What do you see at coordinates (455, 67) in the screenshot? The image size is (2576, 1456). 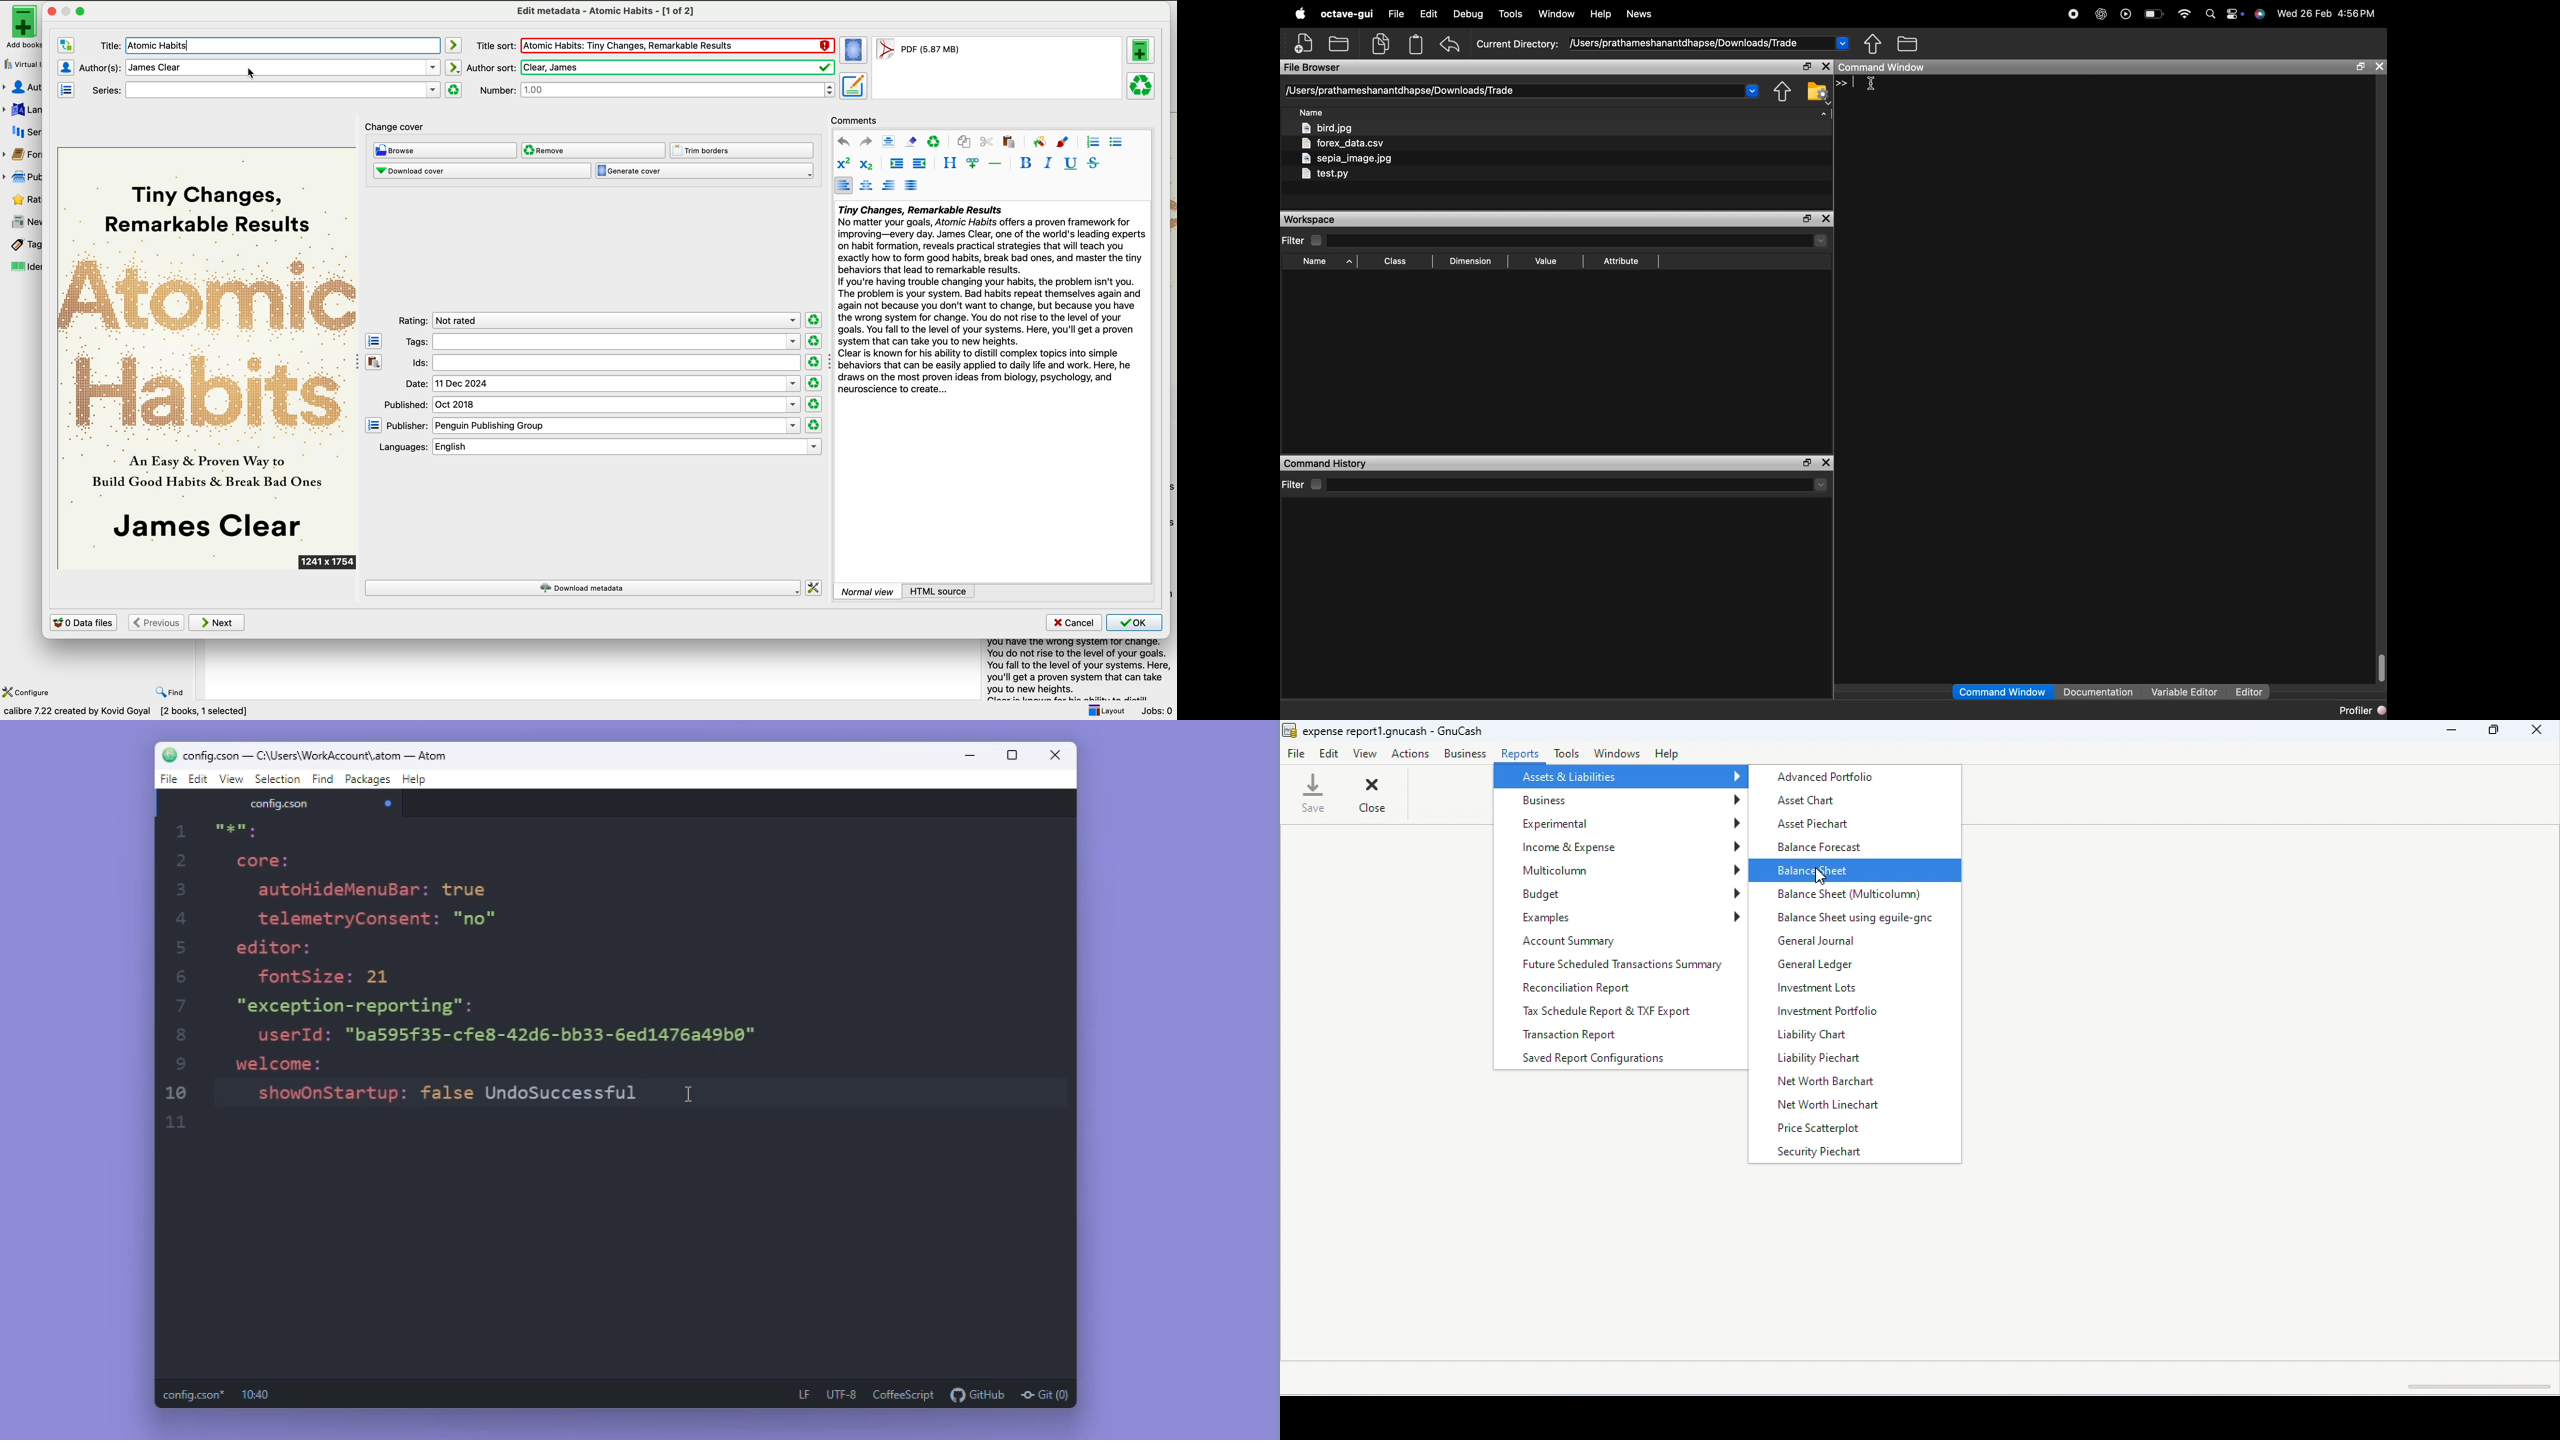 I see `automatically mode icon` at bounding box center [455, 67].